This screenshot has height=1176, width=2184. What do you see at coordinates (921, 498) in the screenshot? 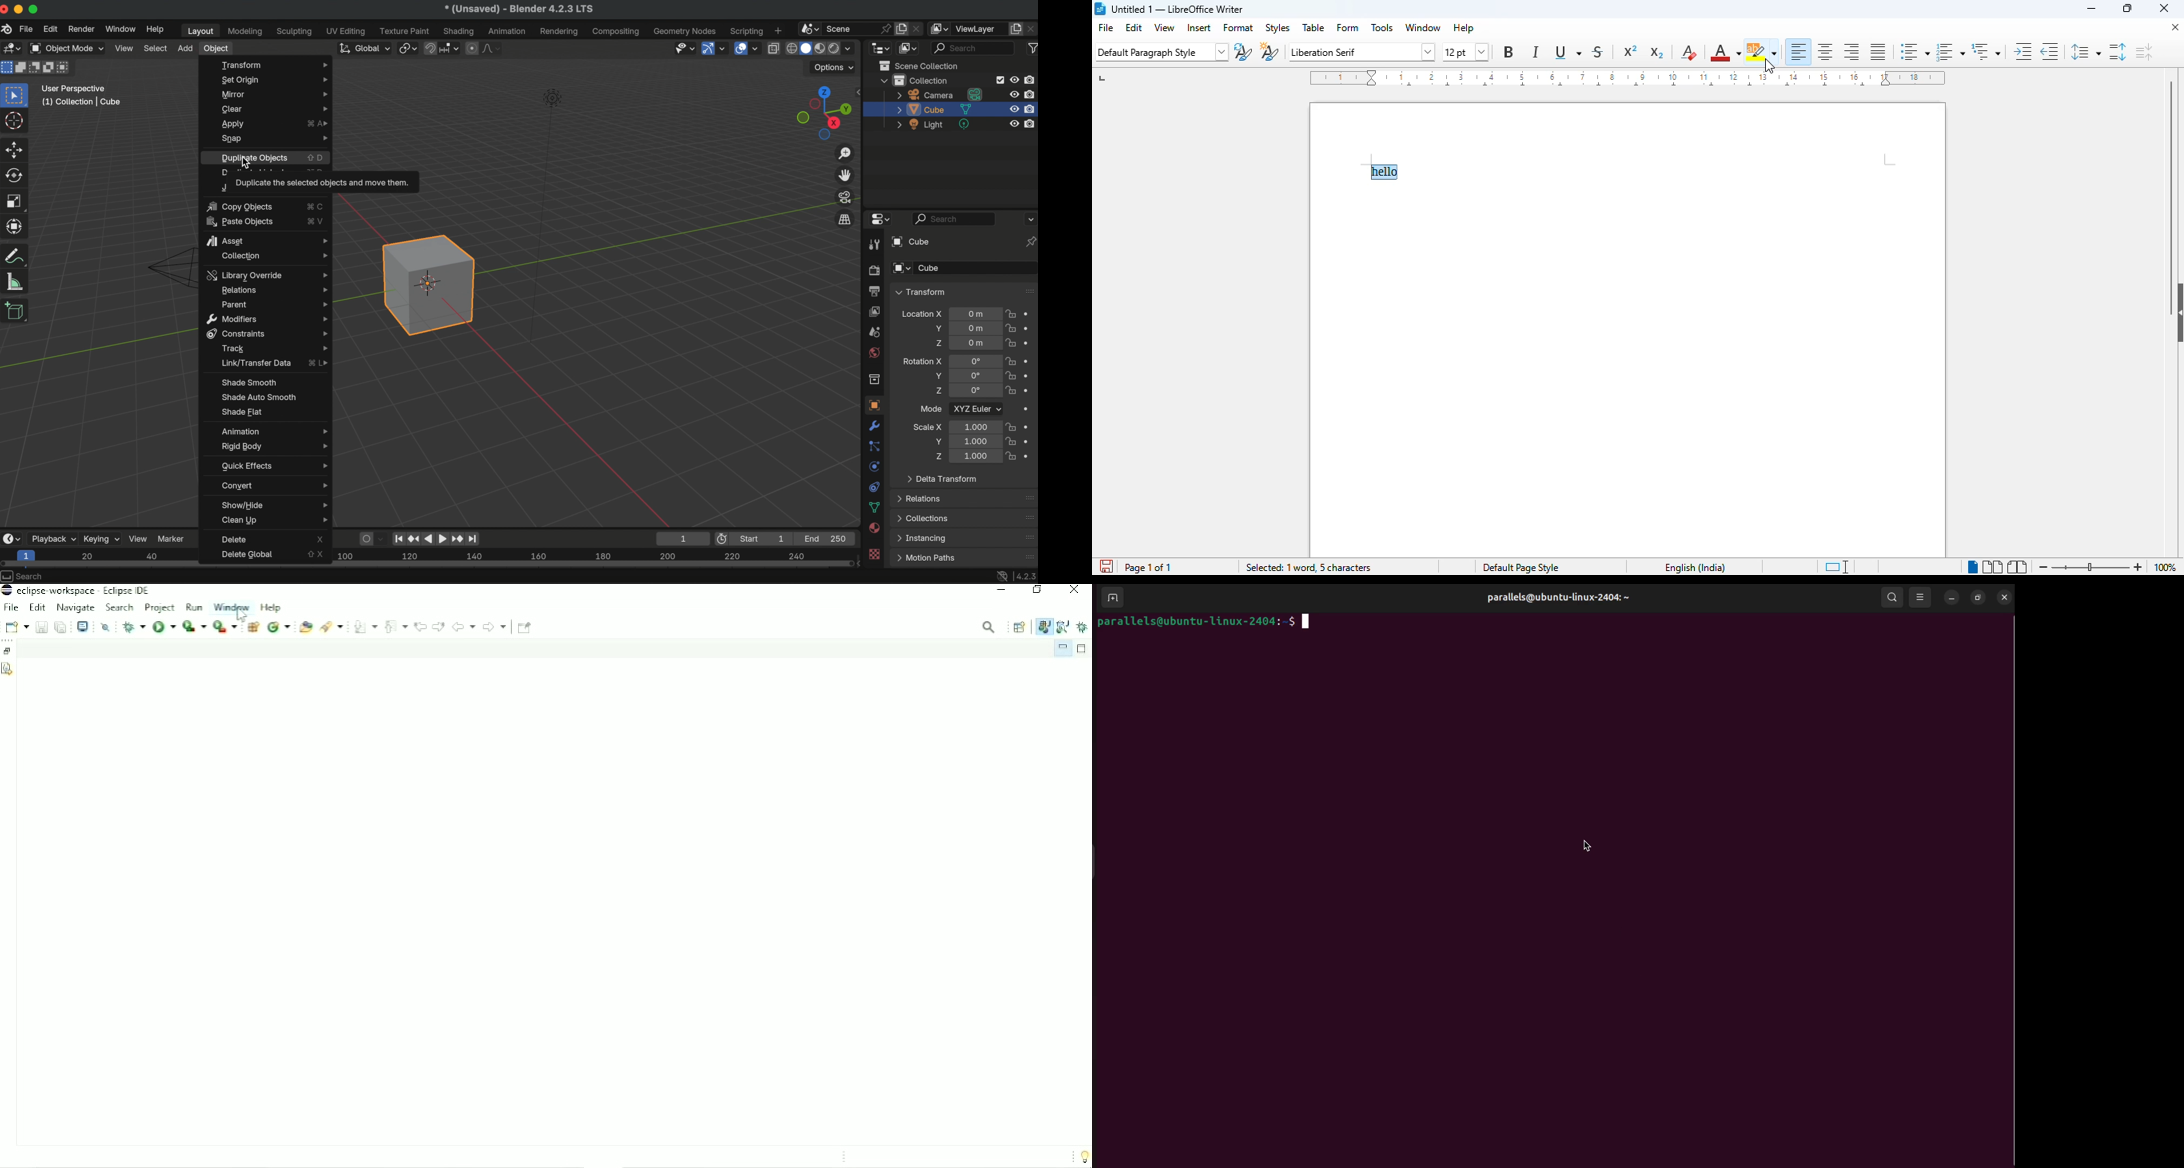
I see `relations` at bounding box center [921, 498].